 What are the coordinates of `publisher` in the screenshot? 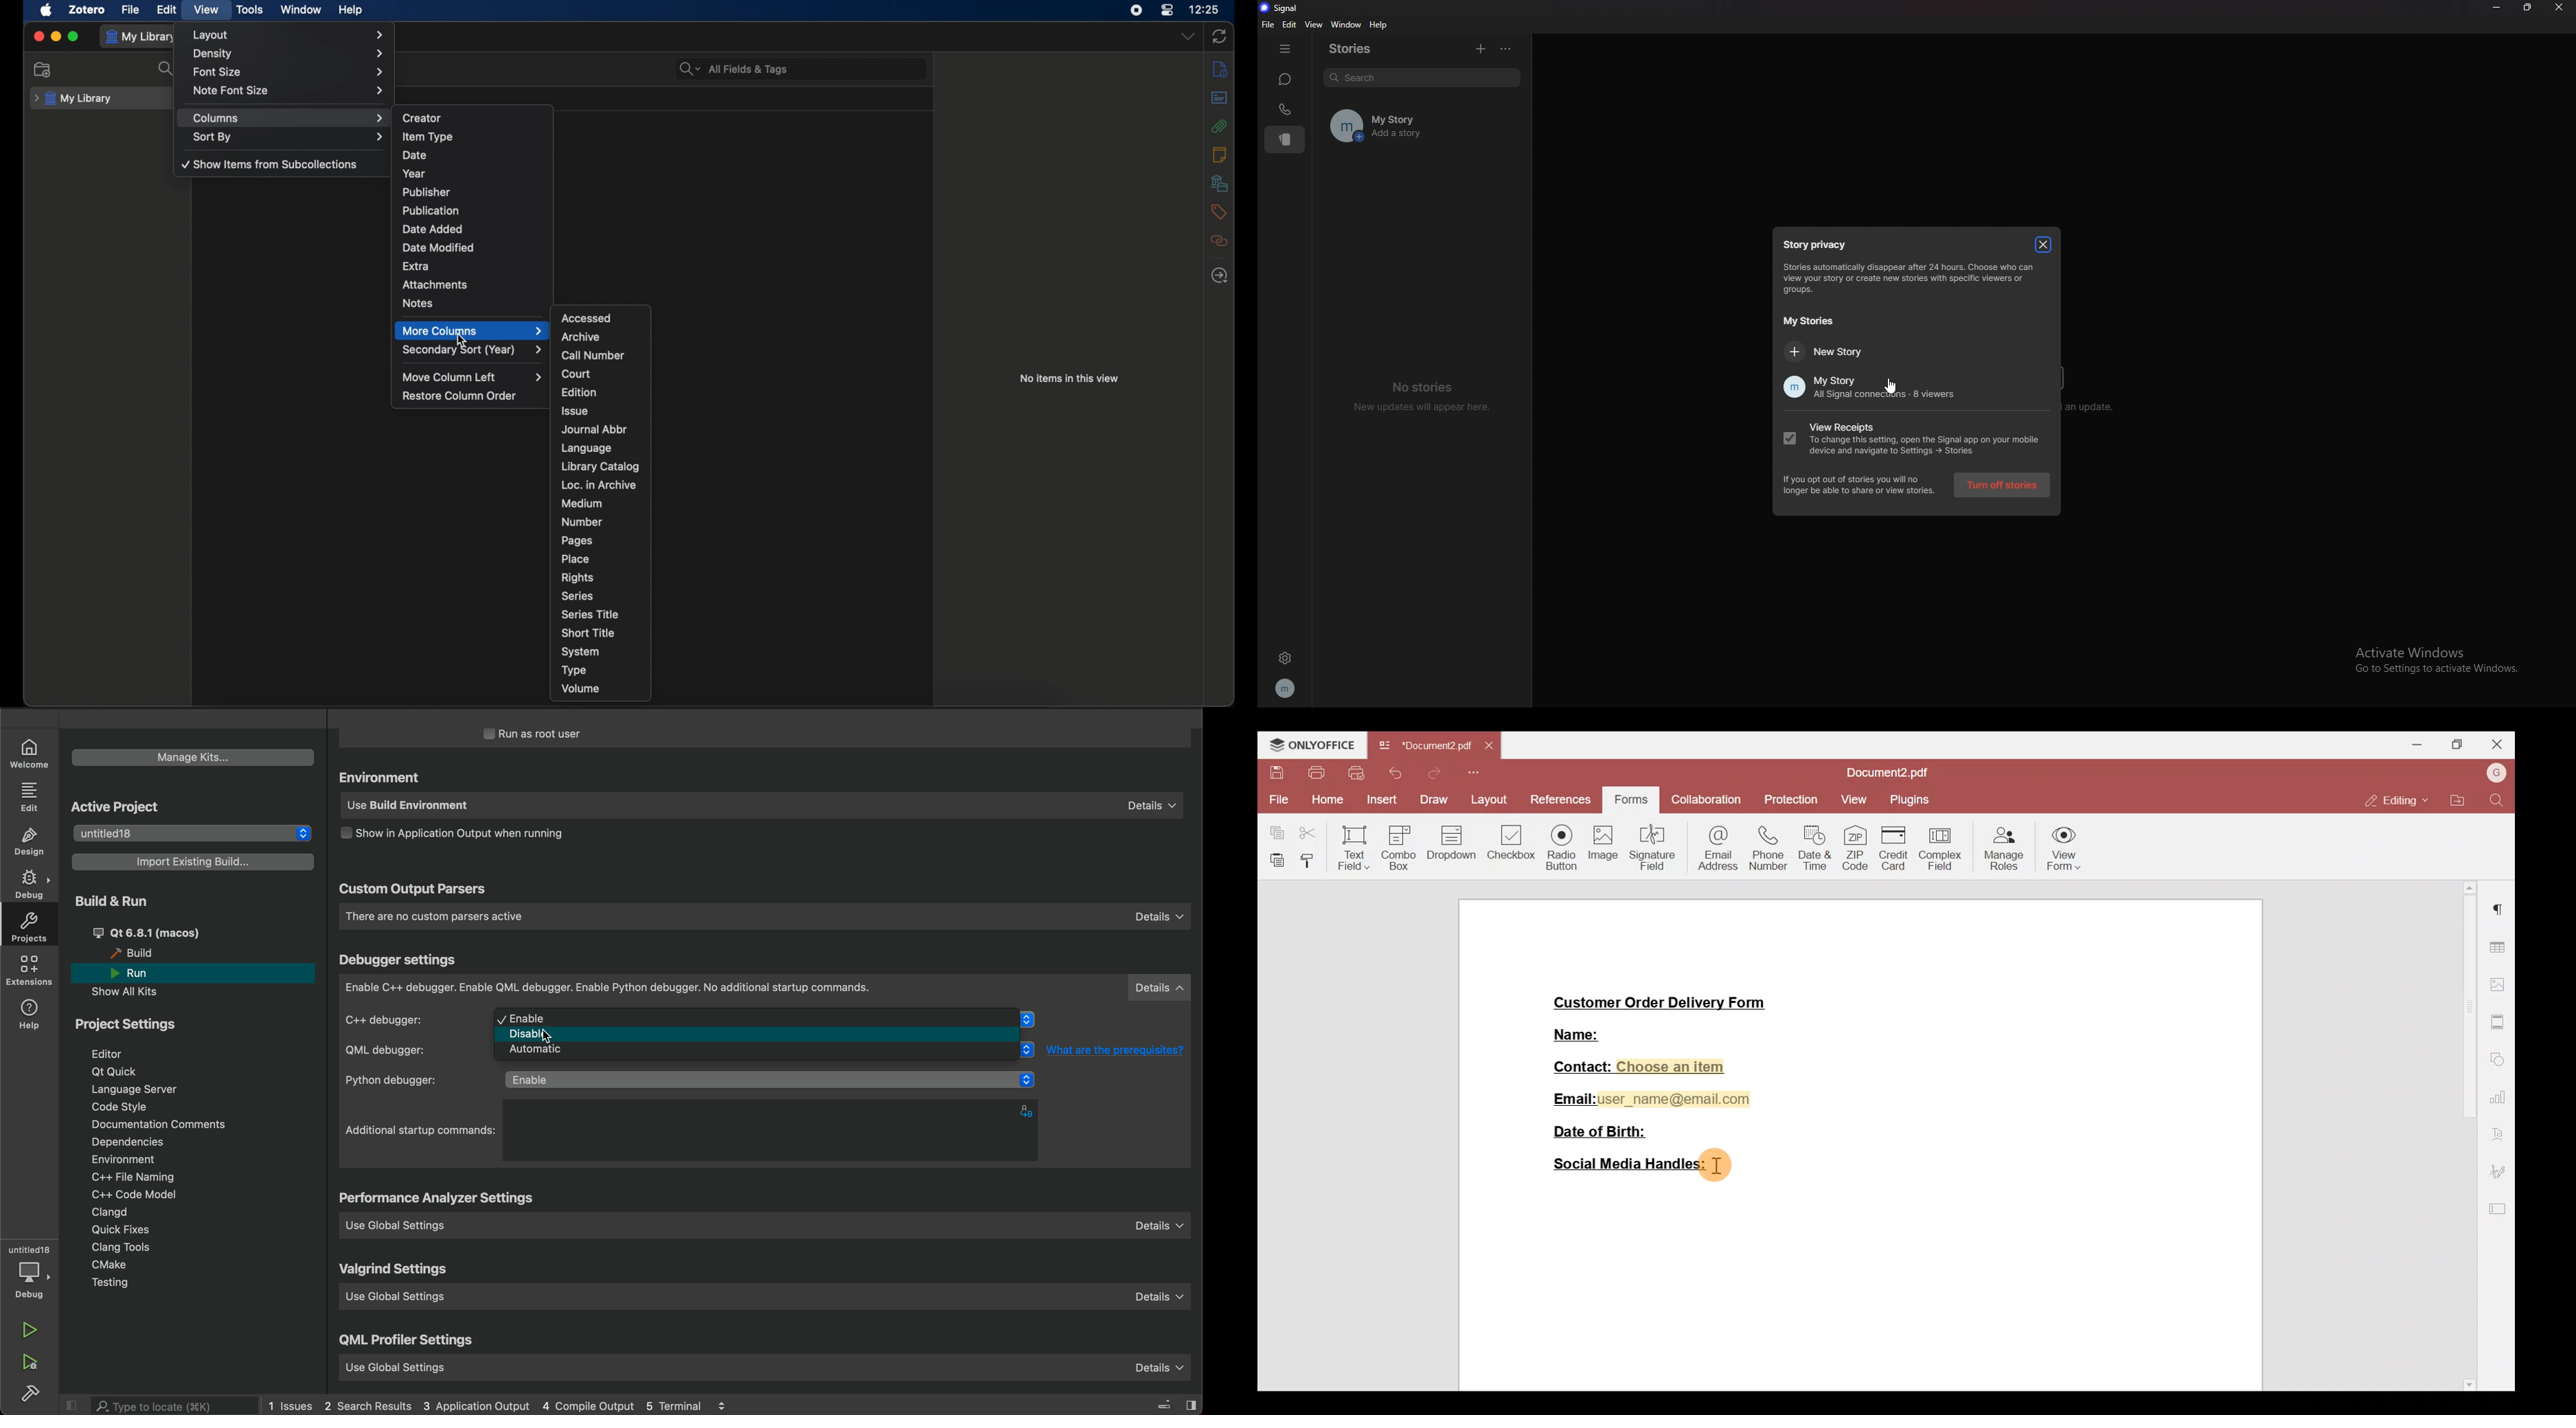 It's located at (428, 192).